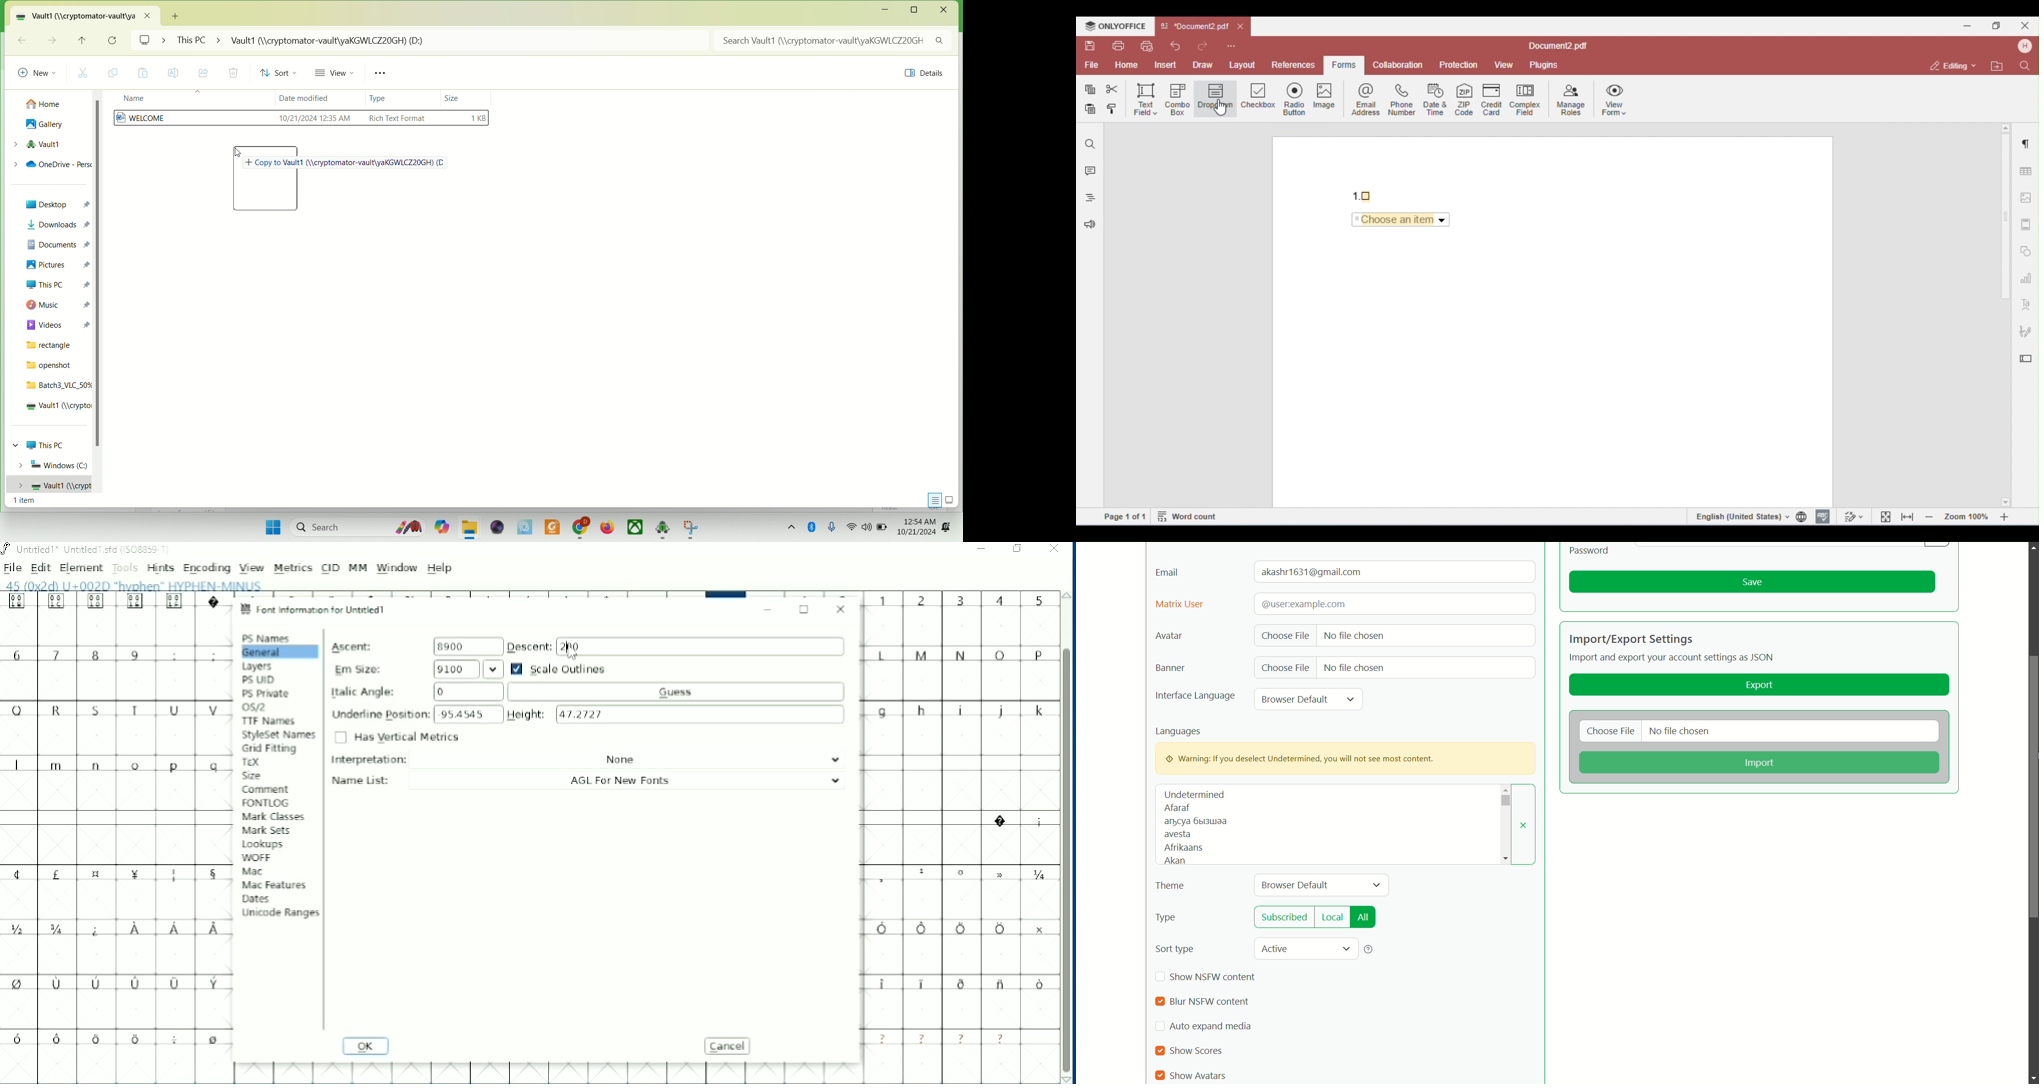  Describe the element at coordinates (1611, 732) in the screenshot. I see `choose file` at that location.